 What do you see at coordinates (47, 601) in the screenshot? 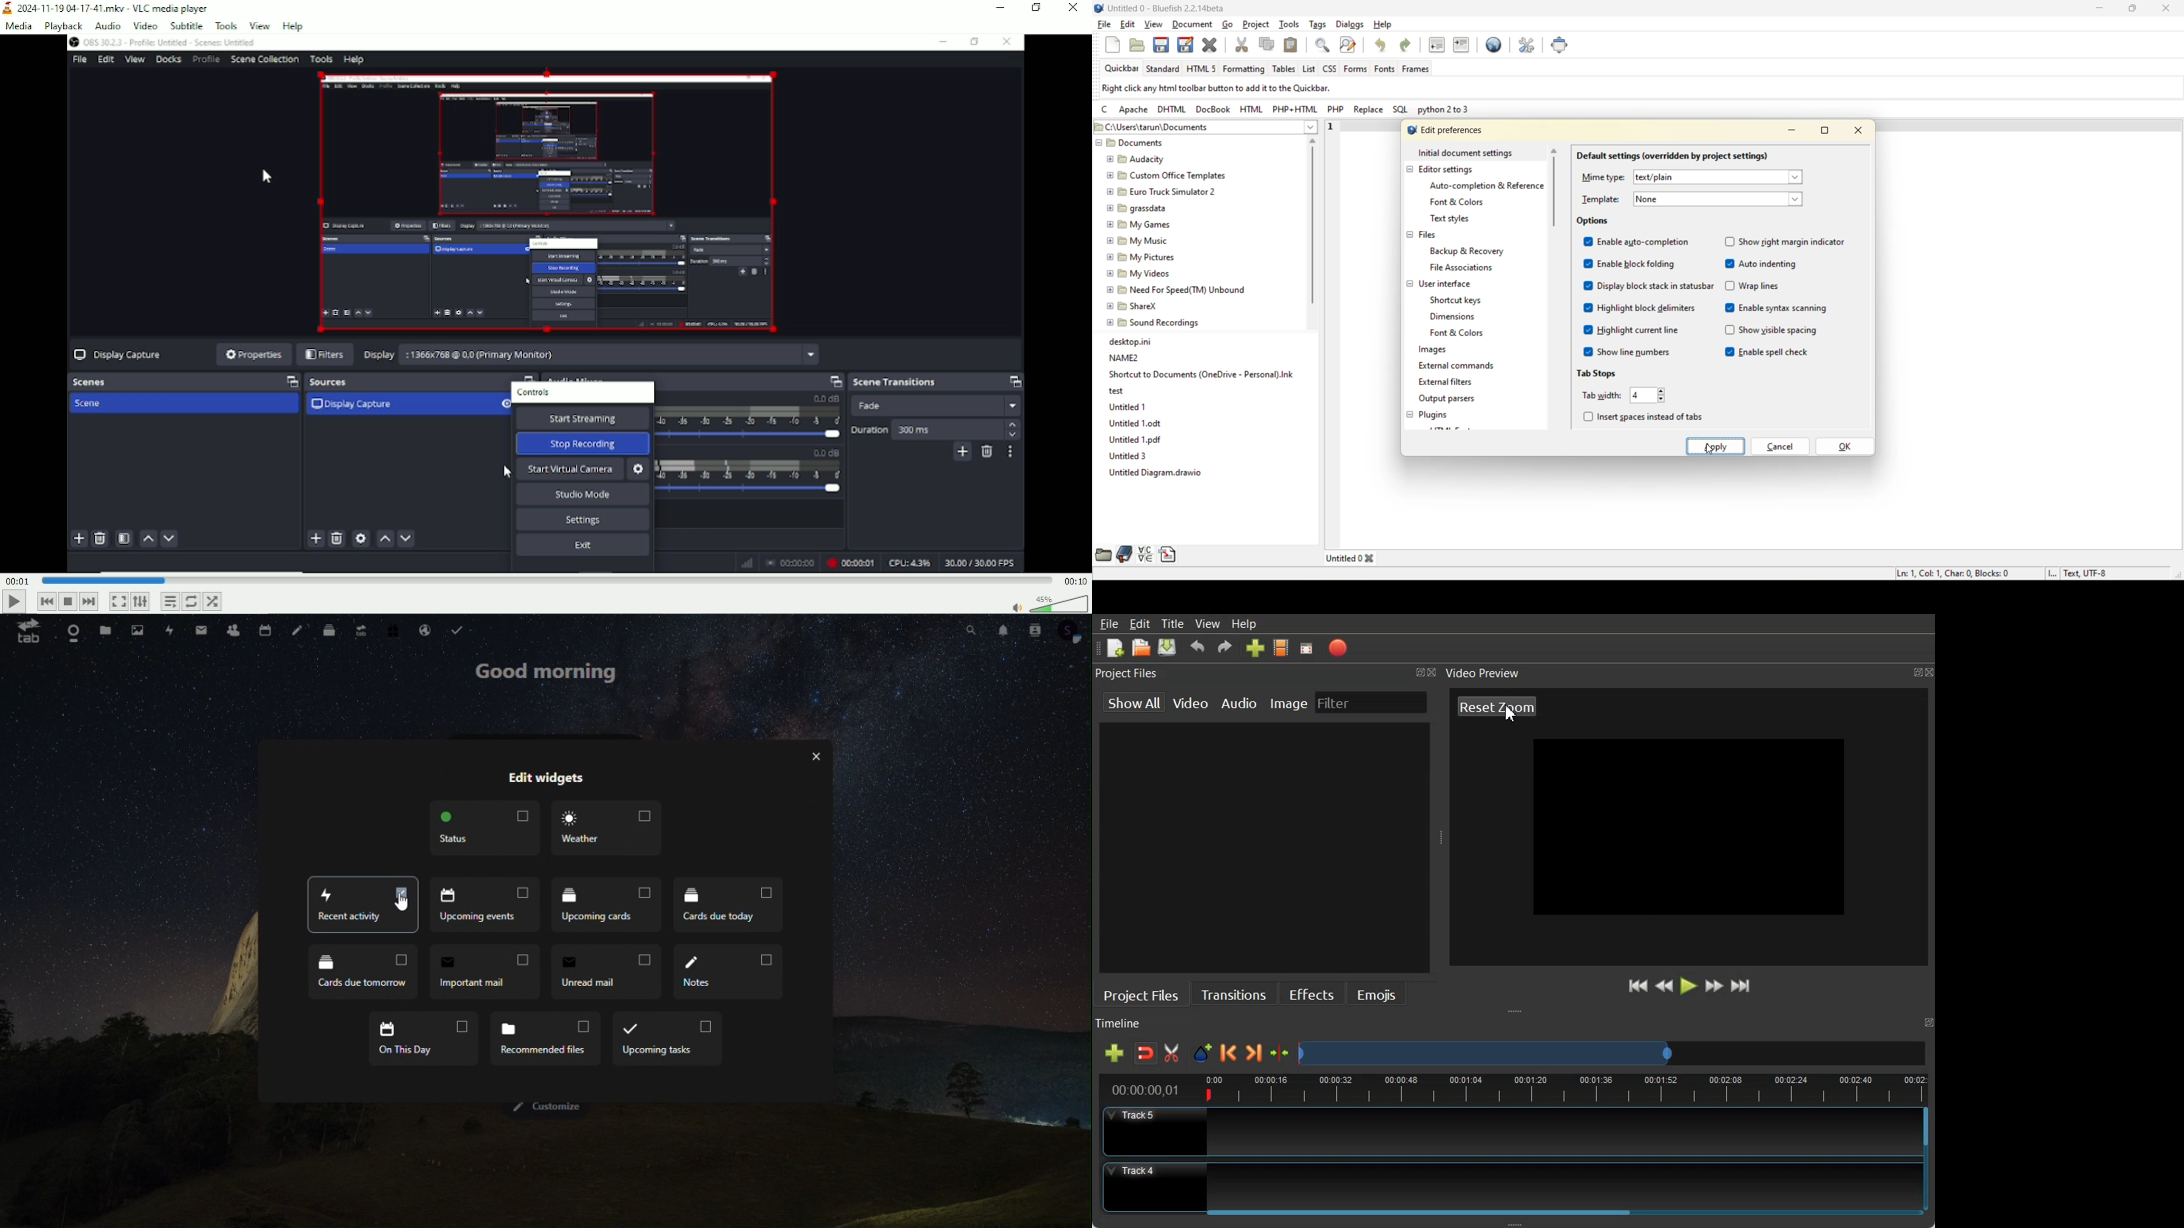
I see `Previous` at bounding box center [47, 601].